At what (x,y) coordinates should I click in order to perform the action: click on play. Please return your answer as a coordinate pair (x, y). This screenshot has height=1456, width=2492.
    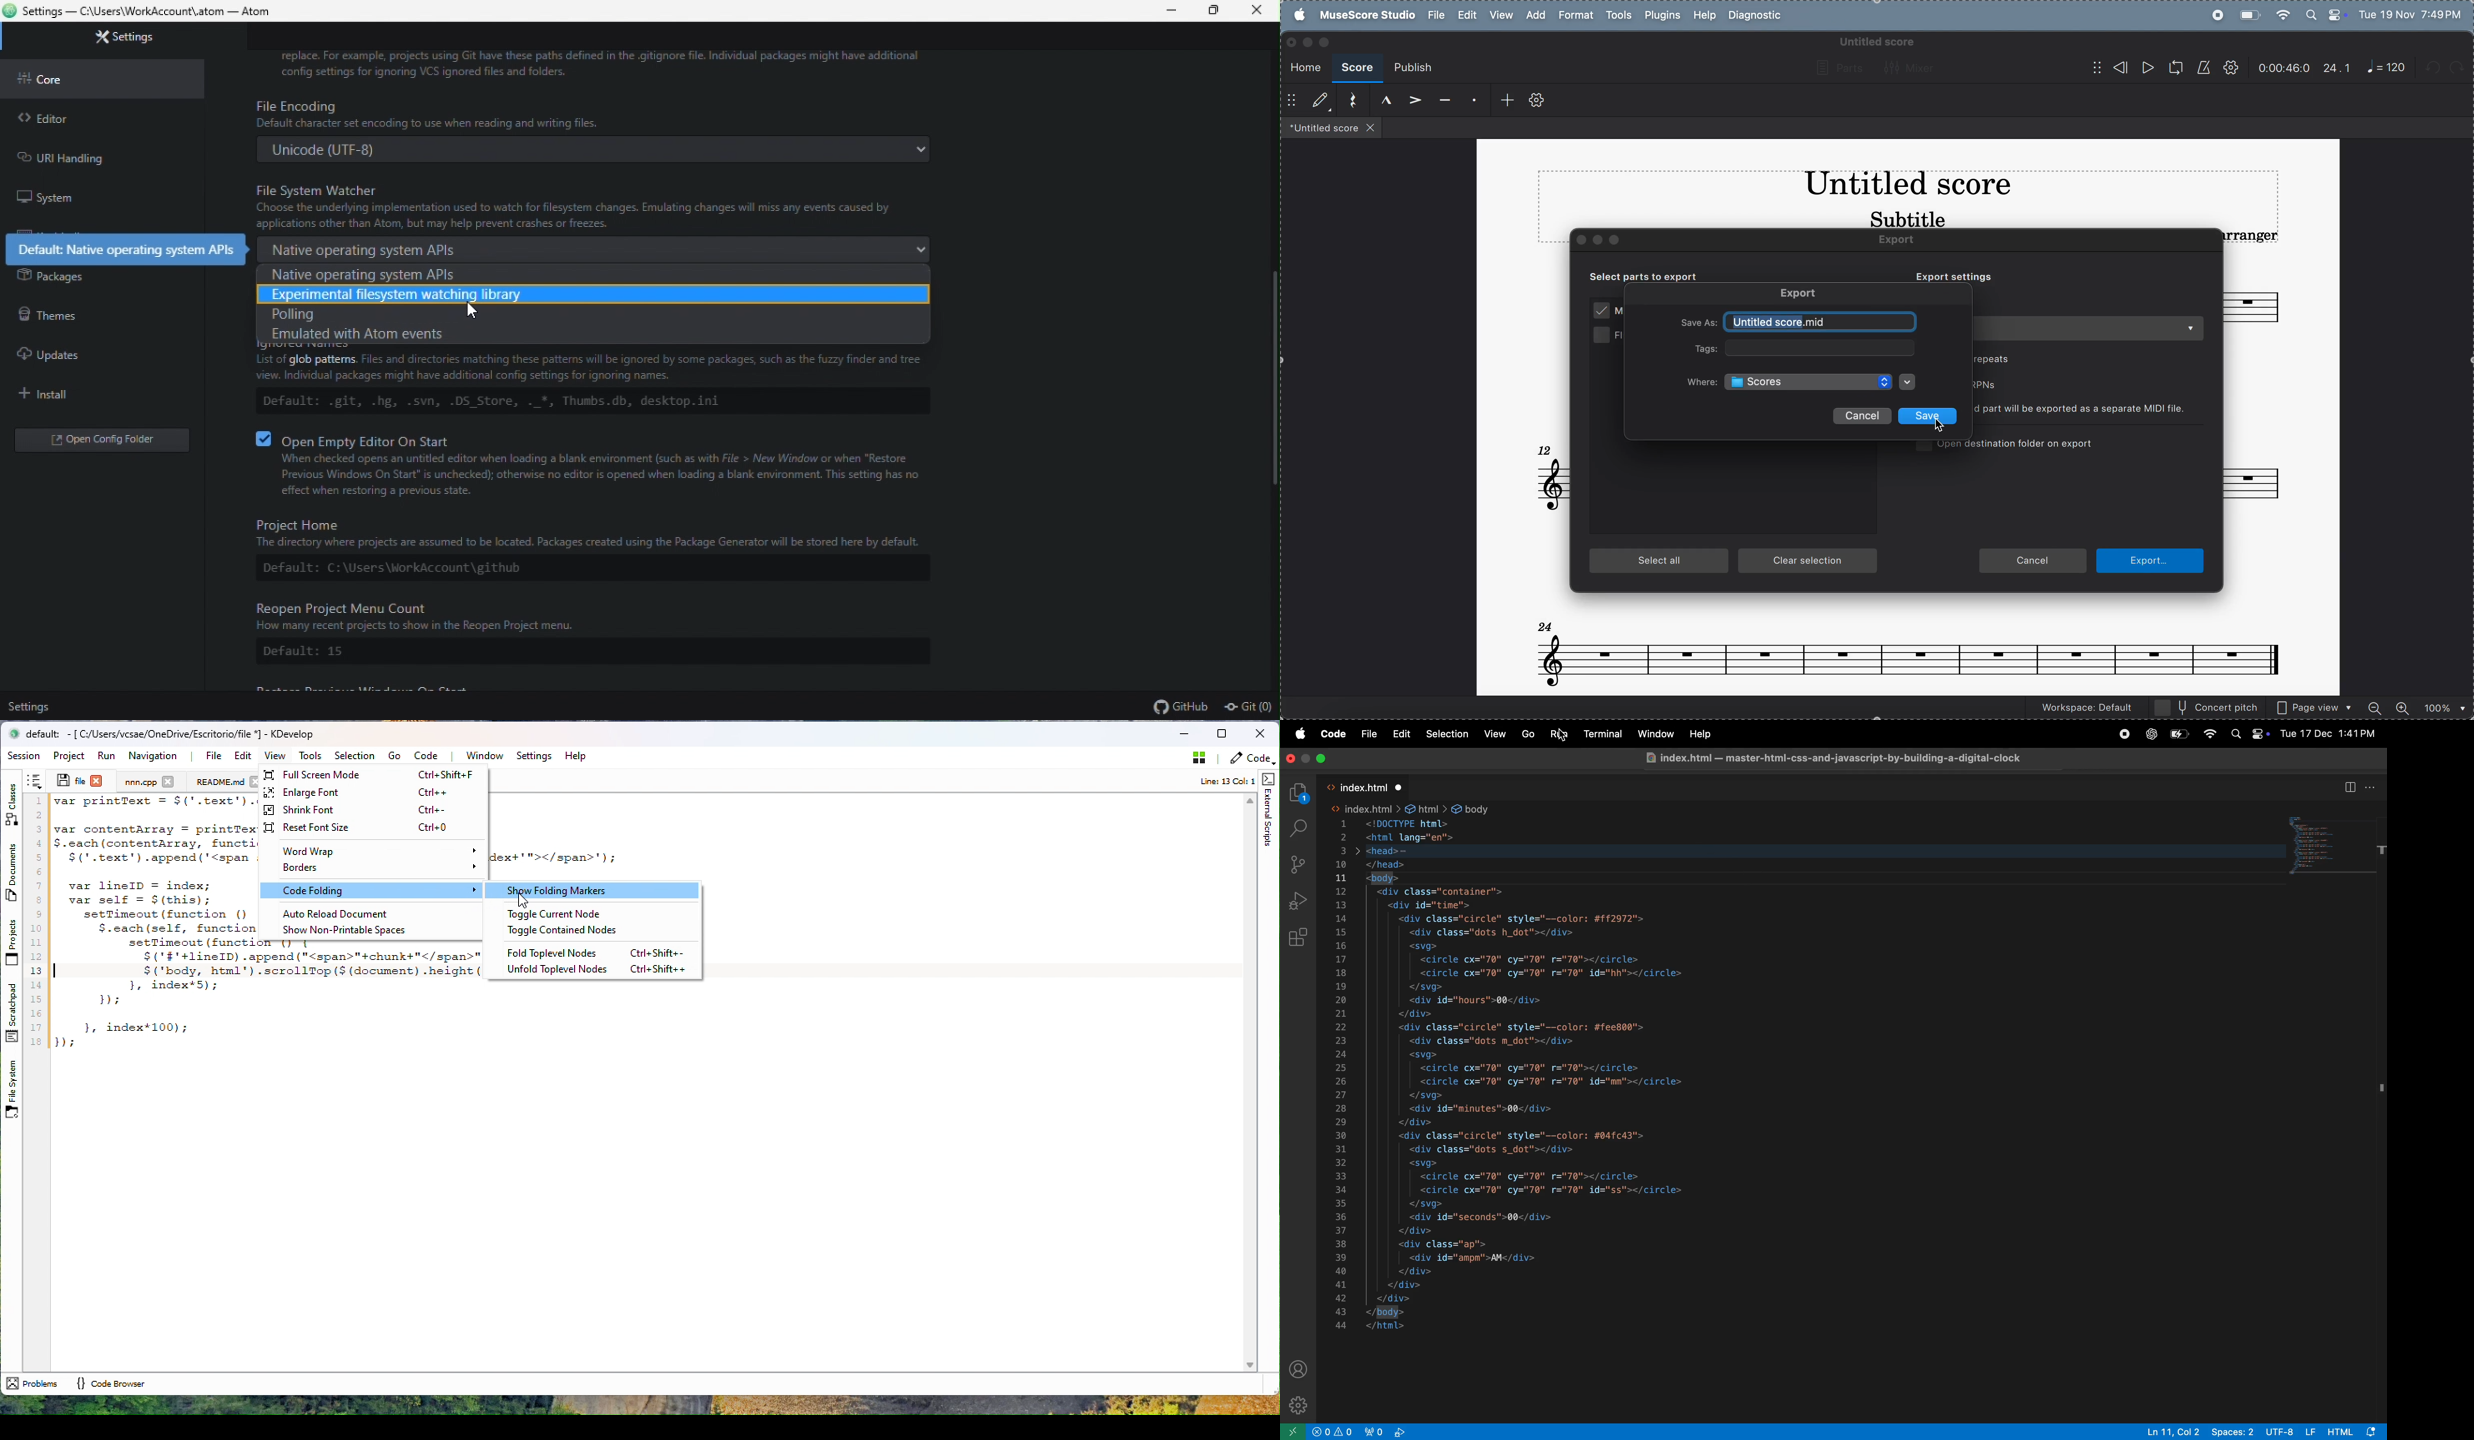
    Looking at the image, I should click on (2147, 69).